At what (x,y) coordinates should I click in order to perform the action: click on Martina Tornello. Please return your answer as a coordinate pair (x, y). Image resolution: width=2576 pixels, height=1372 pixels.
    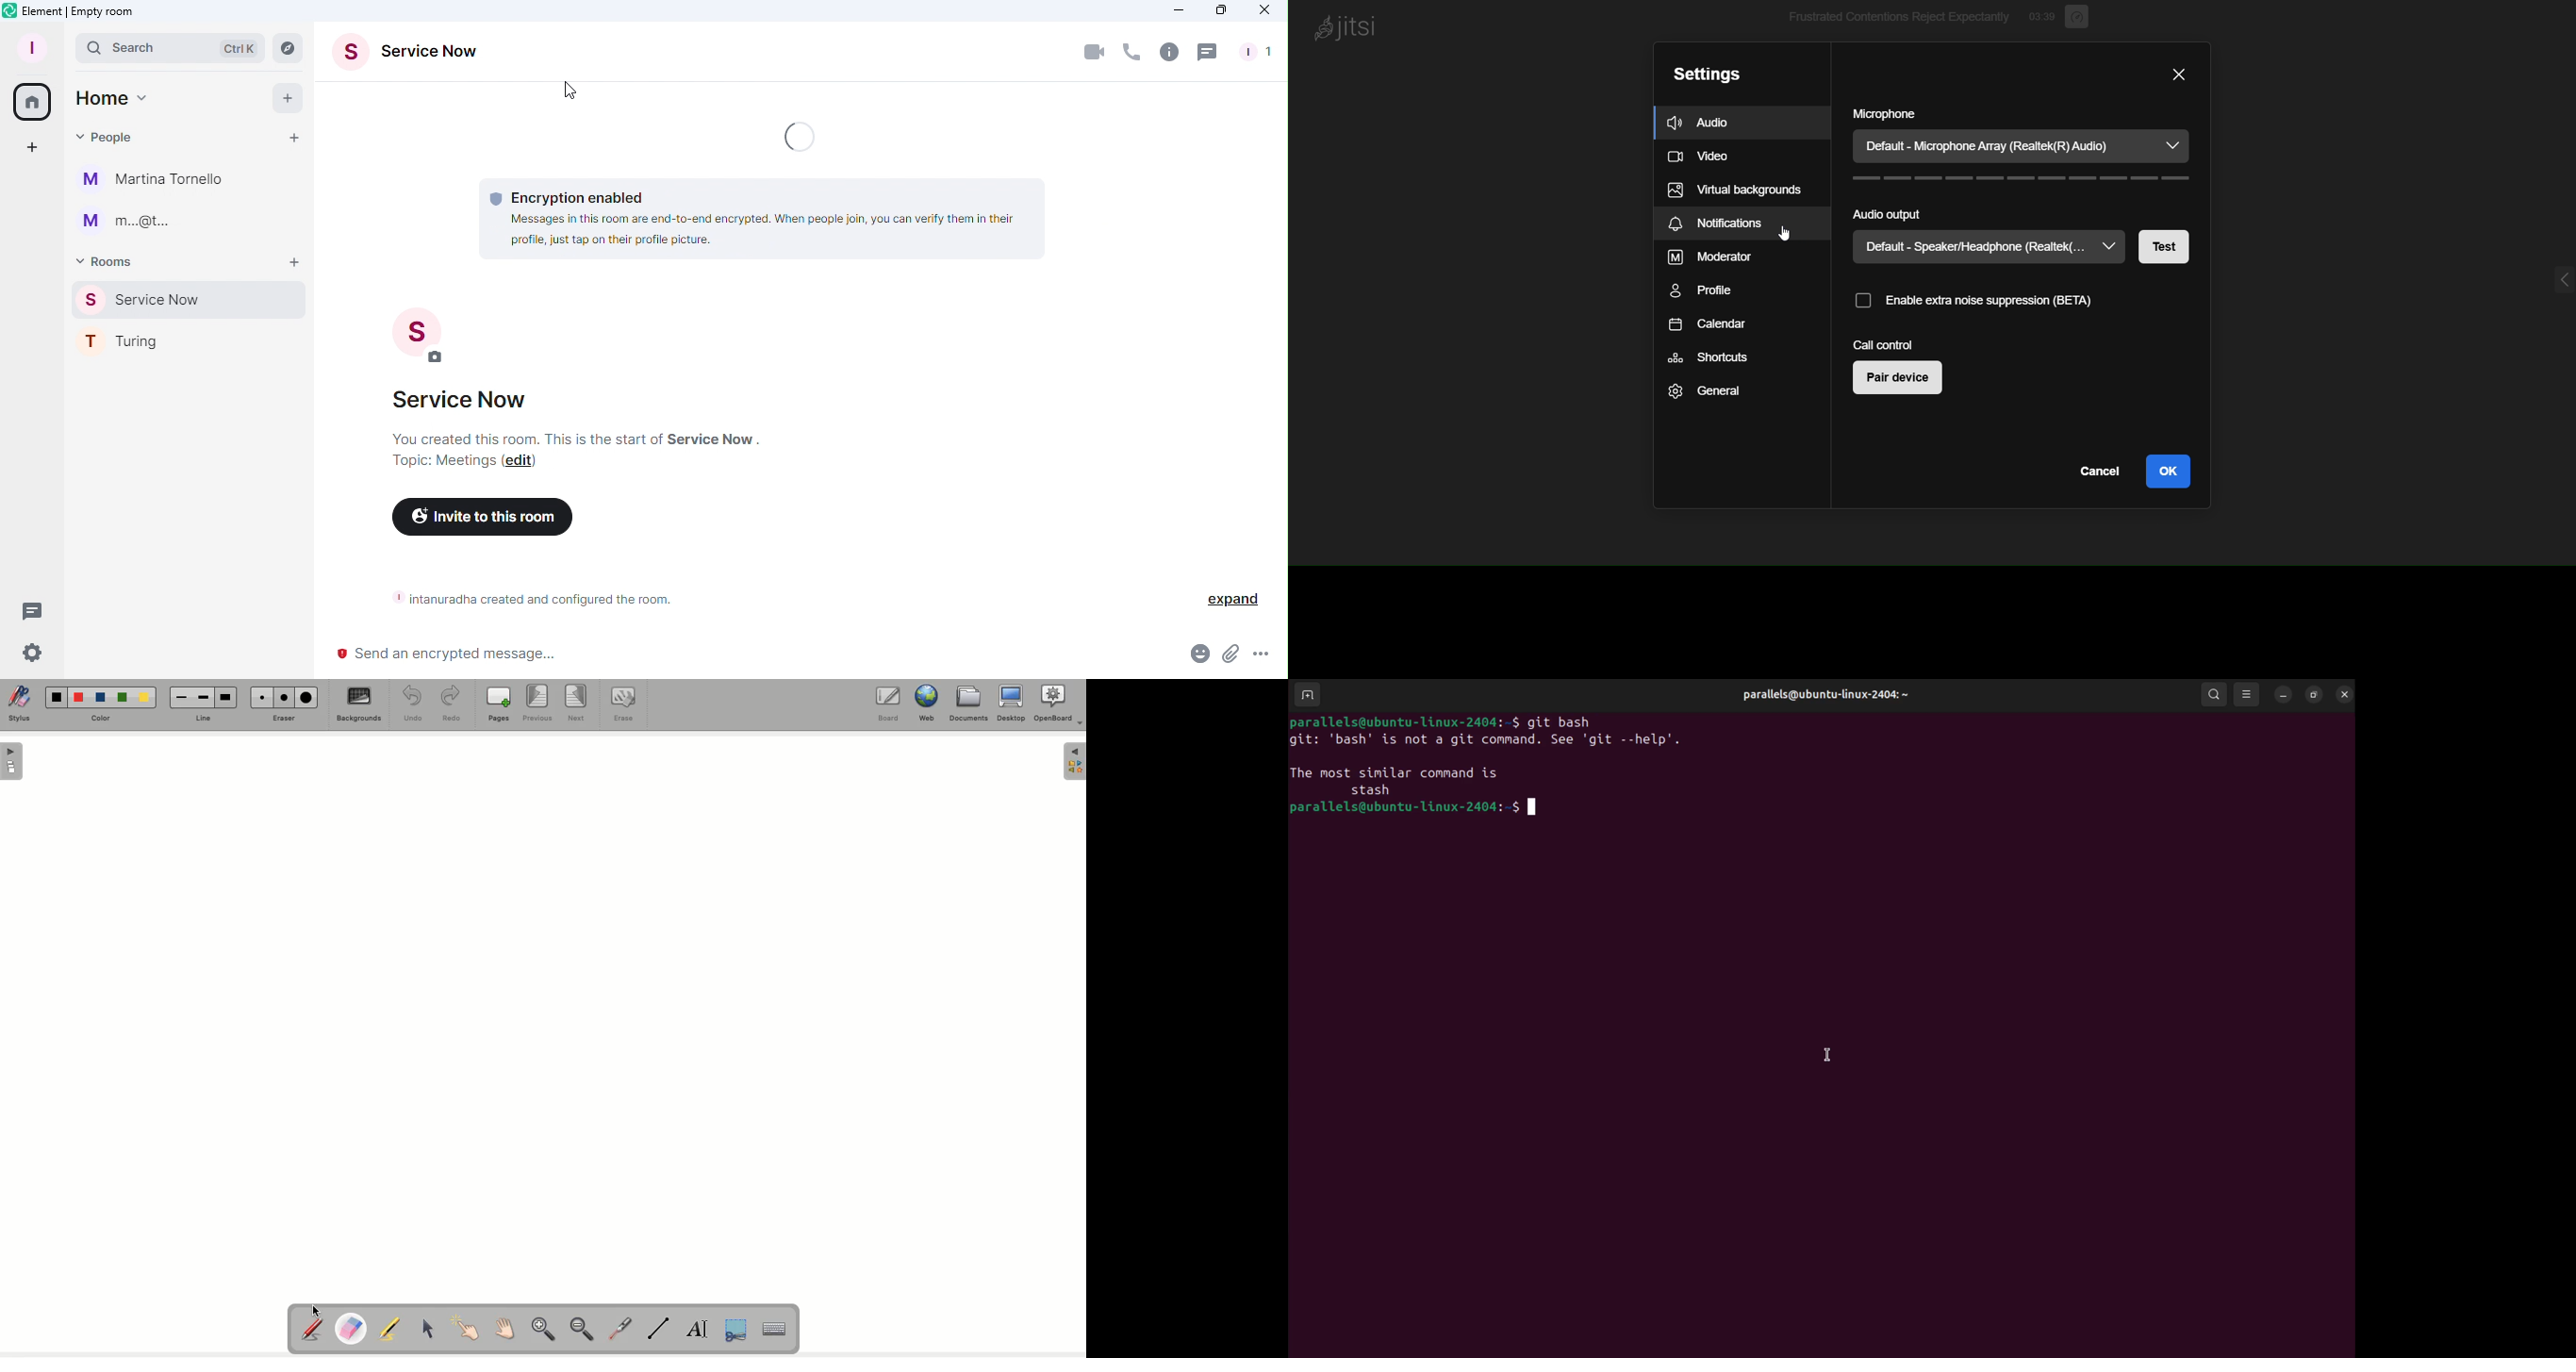
    Looking at the image, I should click on (156, 180).